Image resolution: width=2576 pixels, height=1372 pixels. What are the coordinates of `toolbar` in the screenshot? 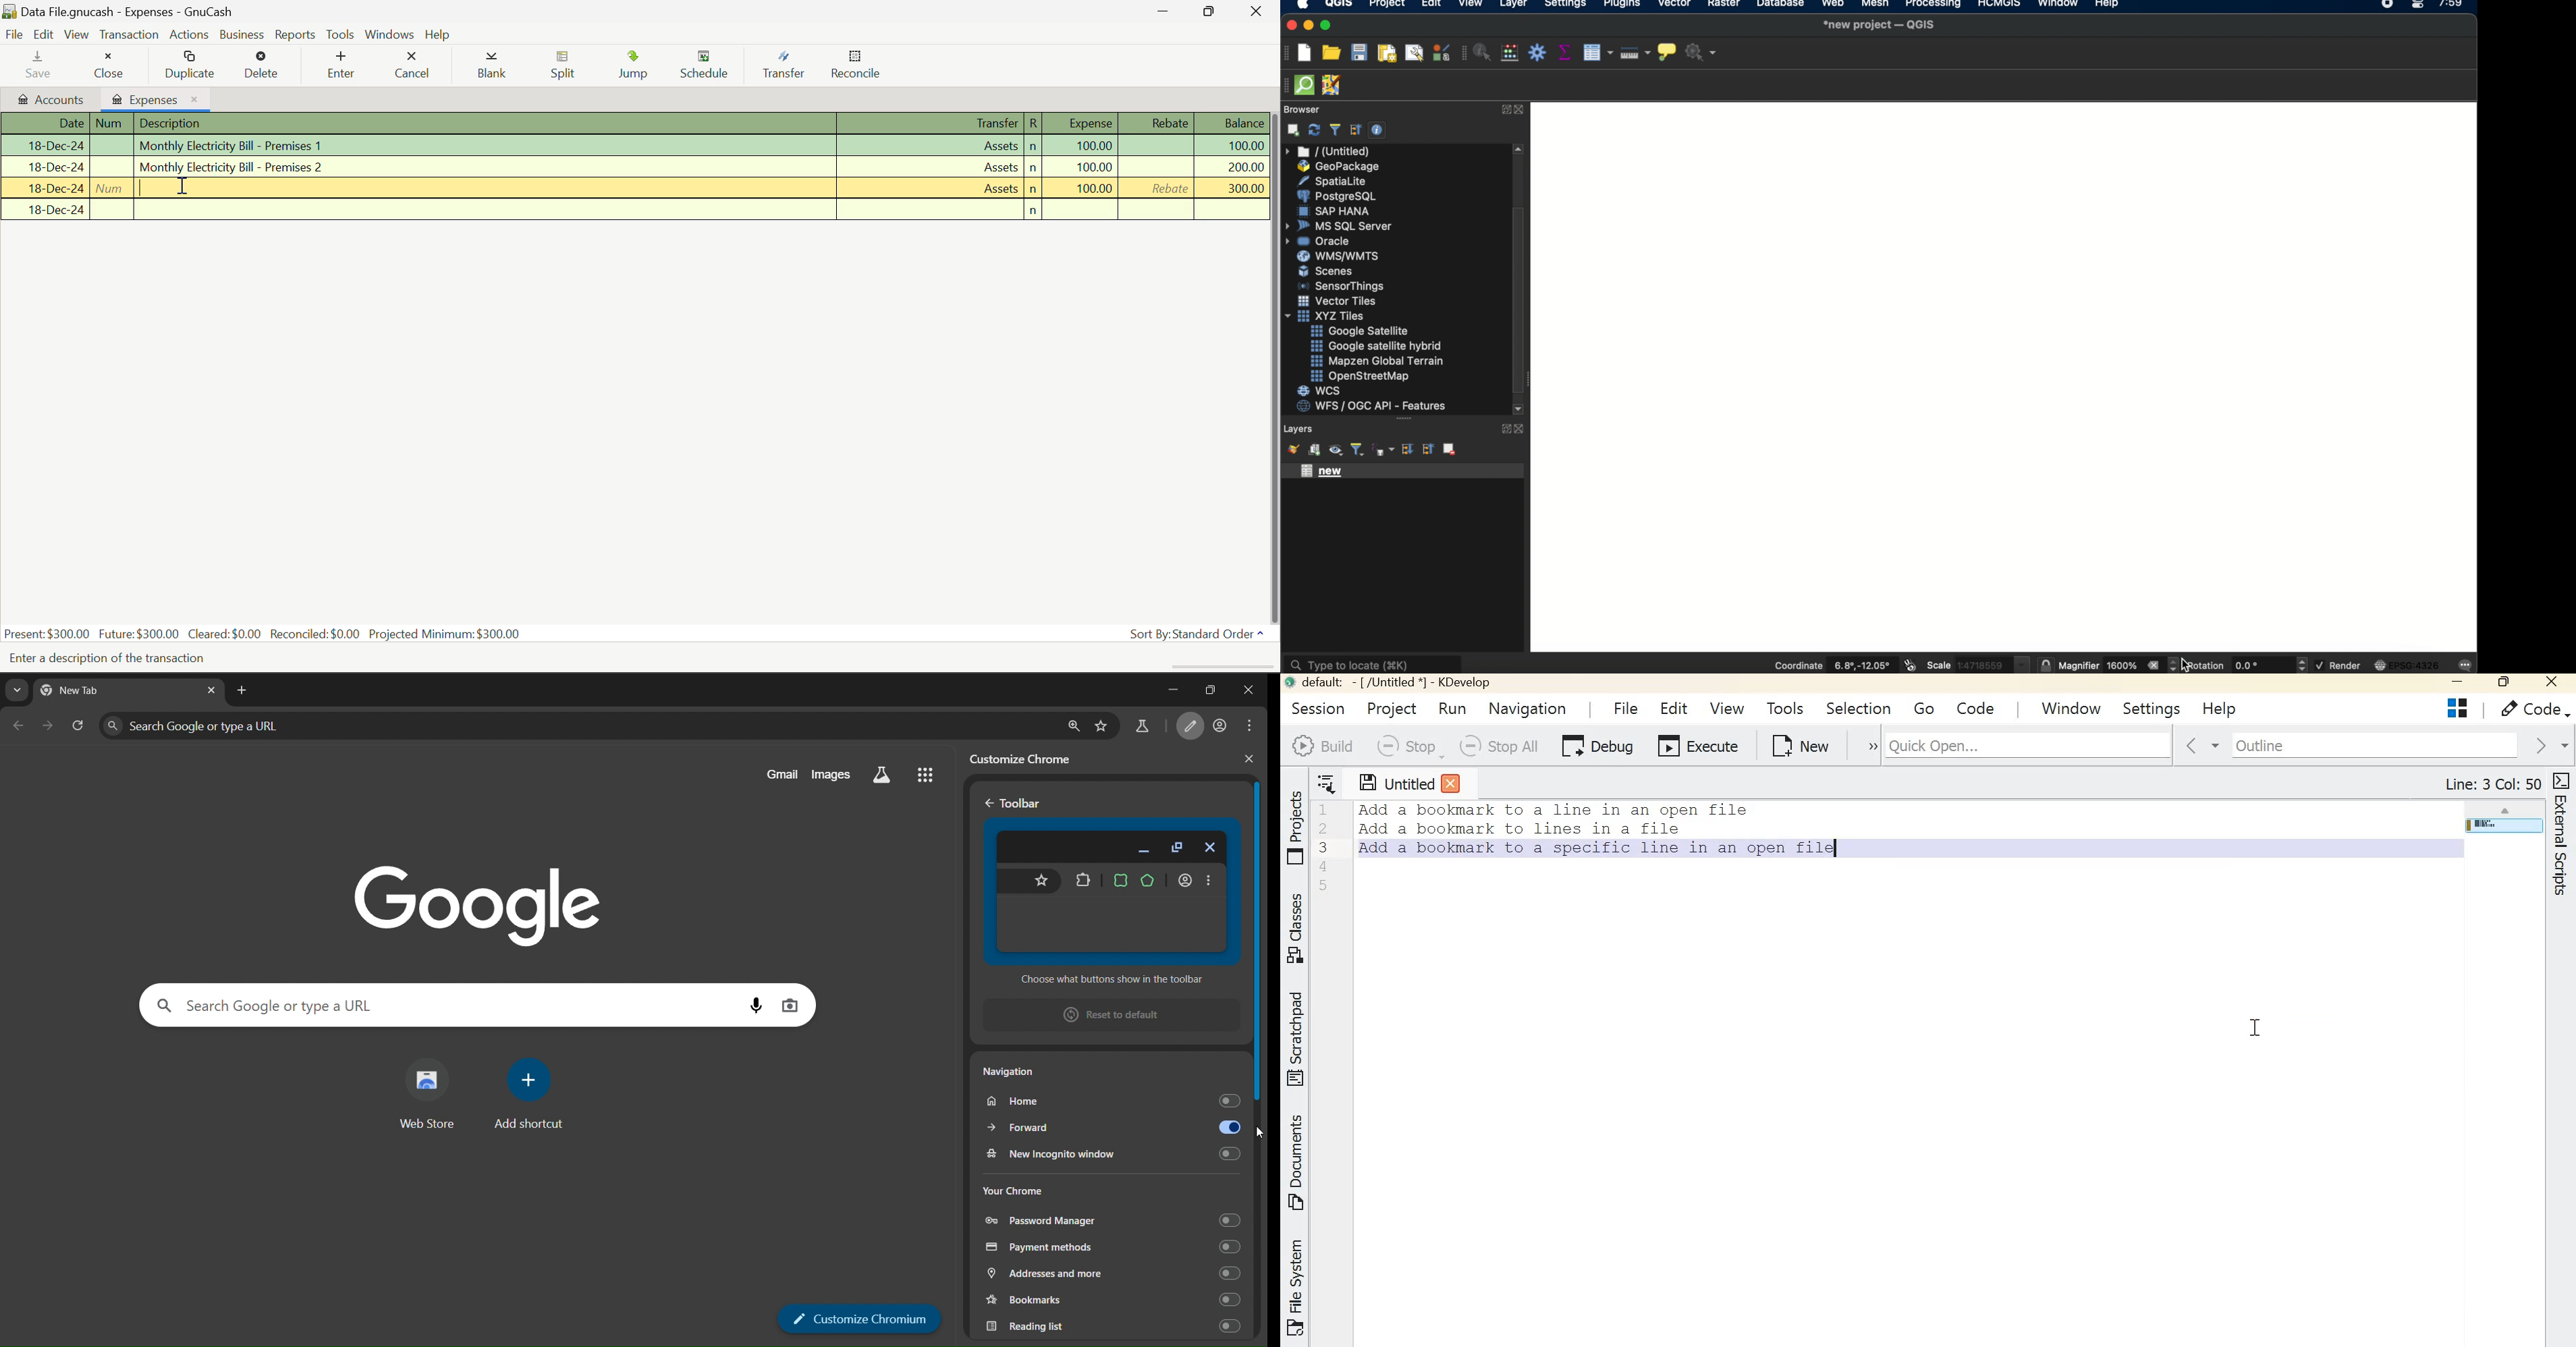 It's located at (1020, 804).